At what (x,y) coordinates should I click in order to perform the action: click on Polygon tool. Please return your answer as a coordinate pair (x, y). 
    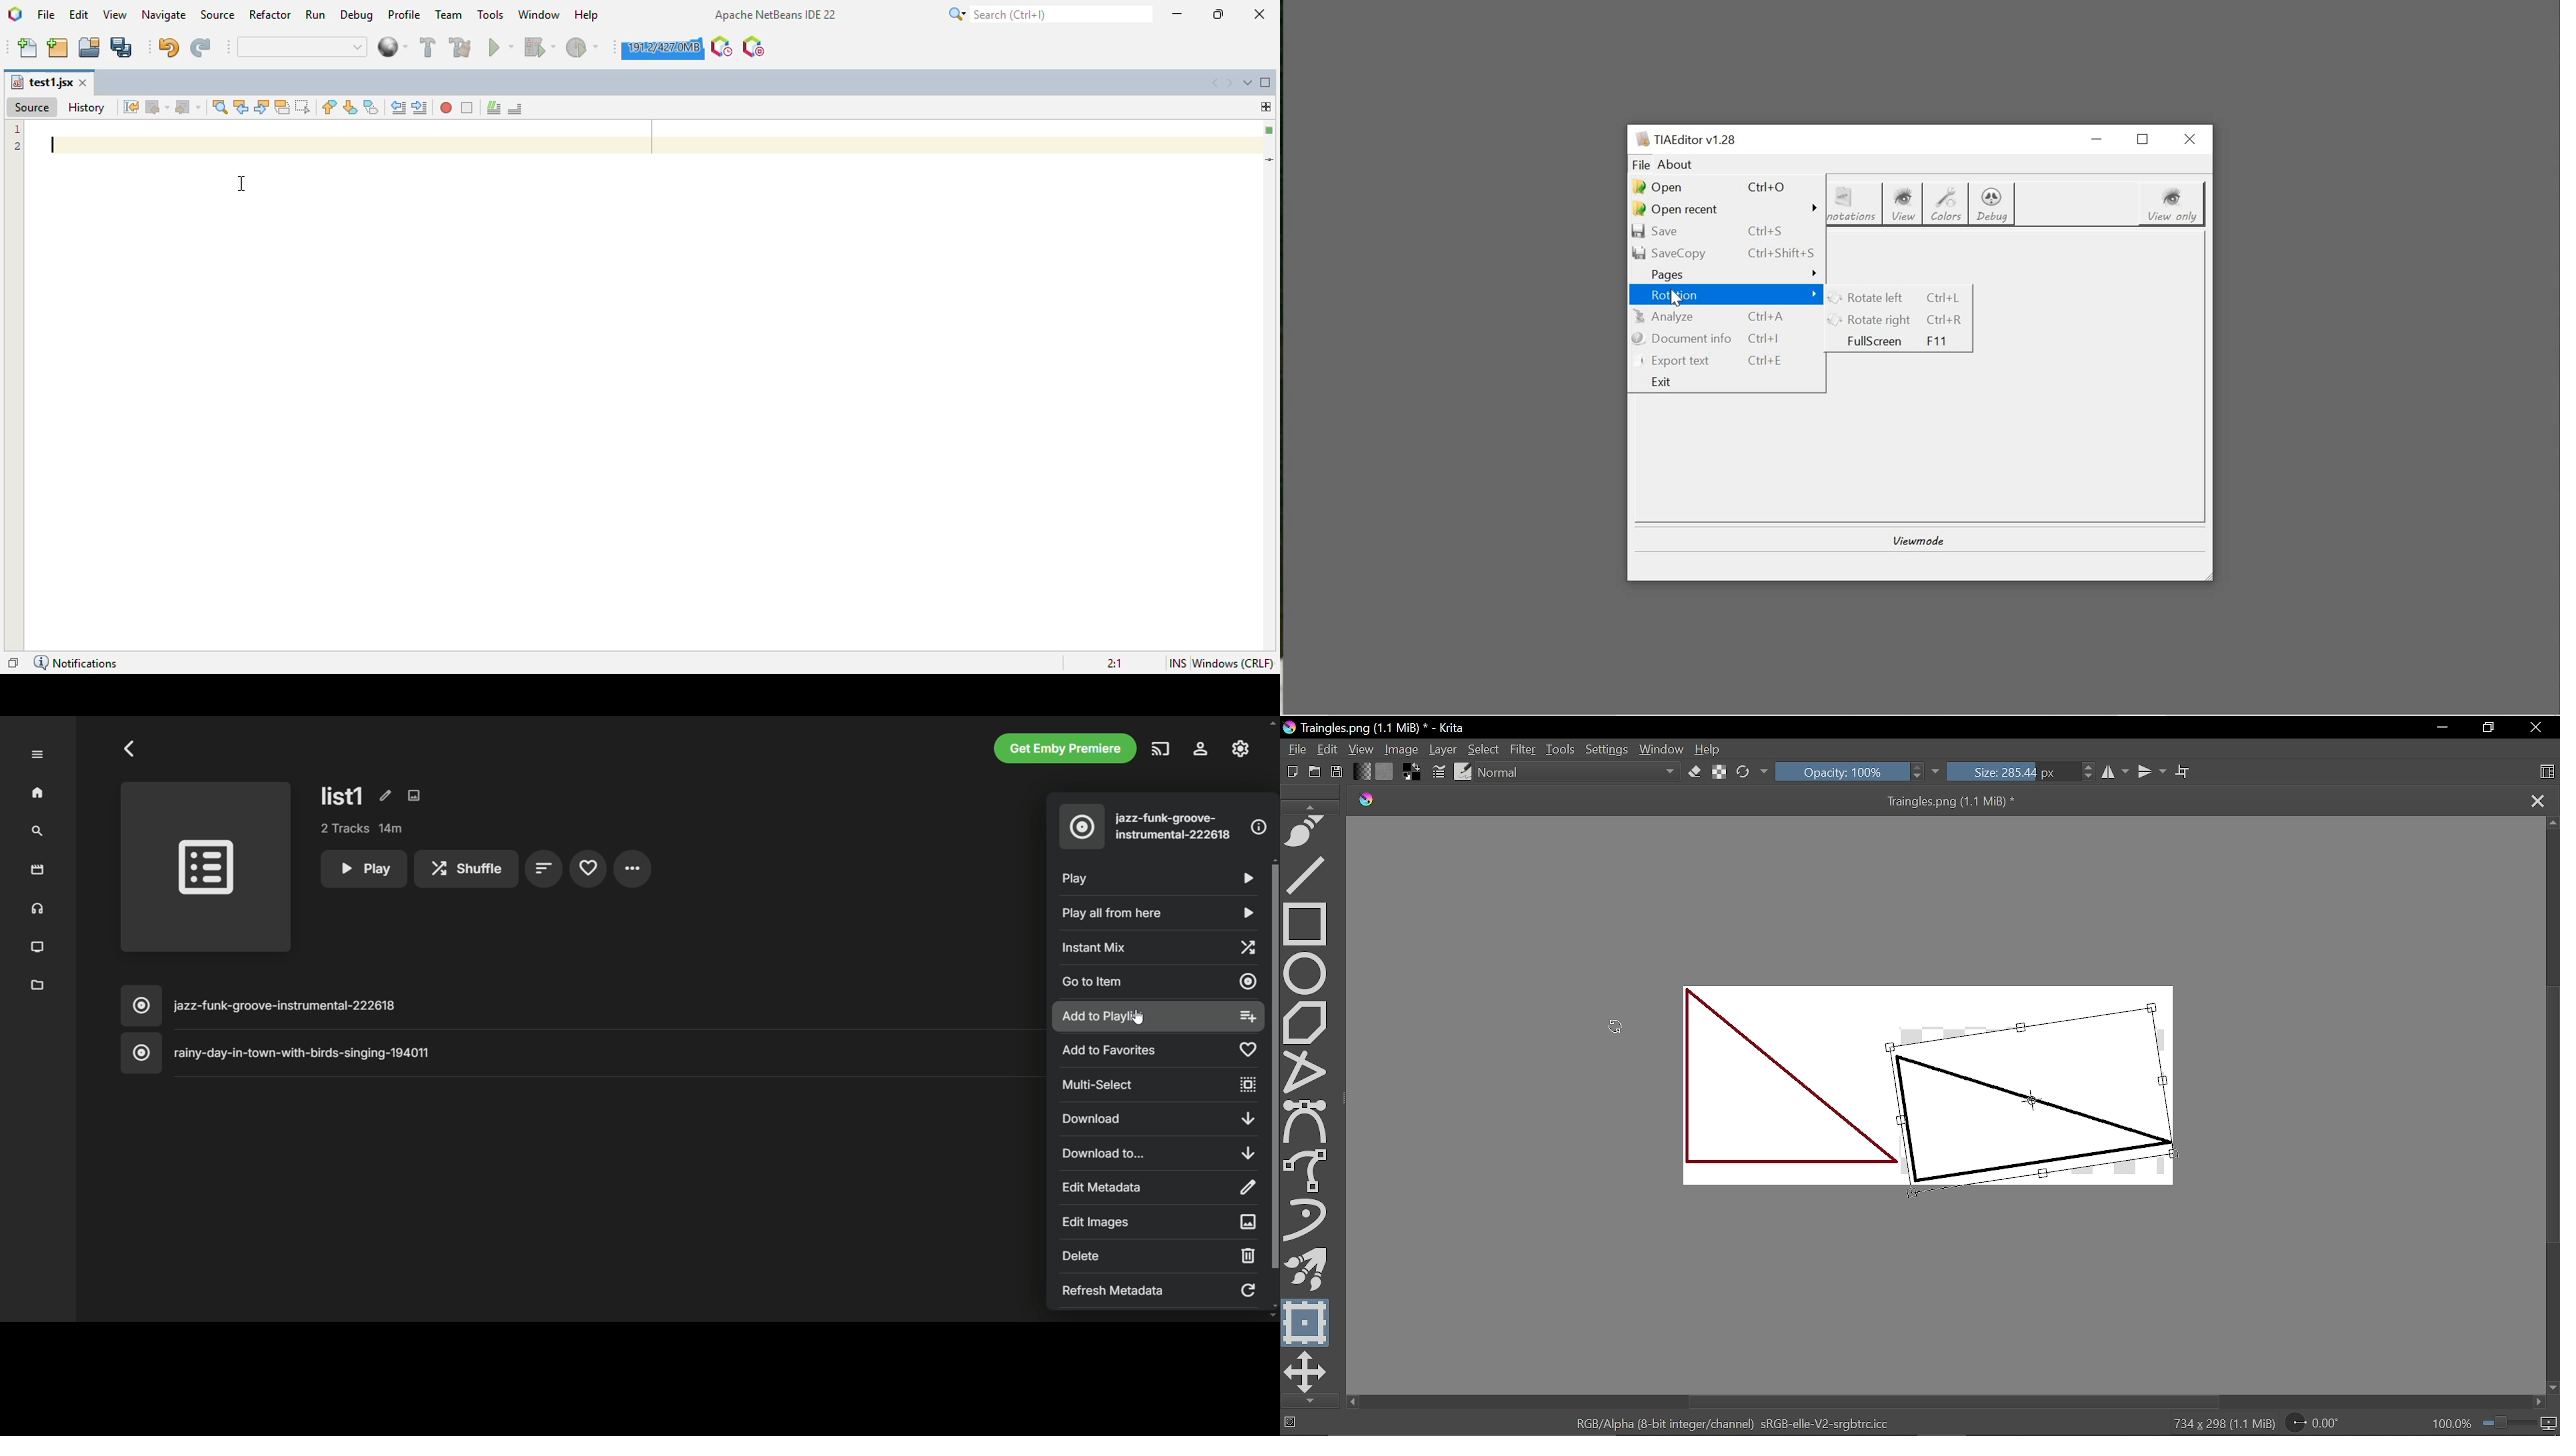
    Looking at the image, I should click on (1308, 1020).